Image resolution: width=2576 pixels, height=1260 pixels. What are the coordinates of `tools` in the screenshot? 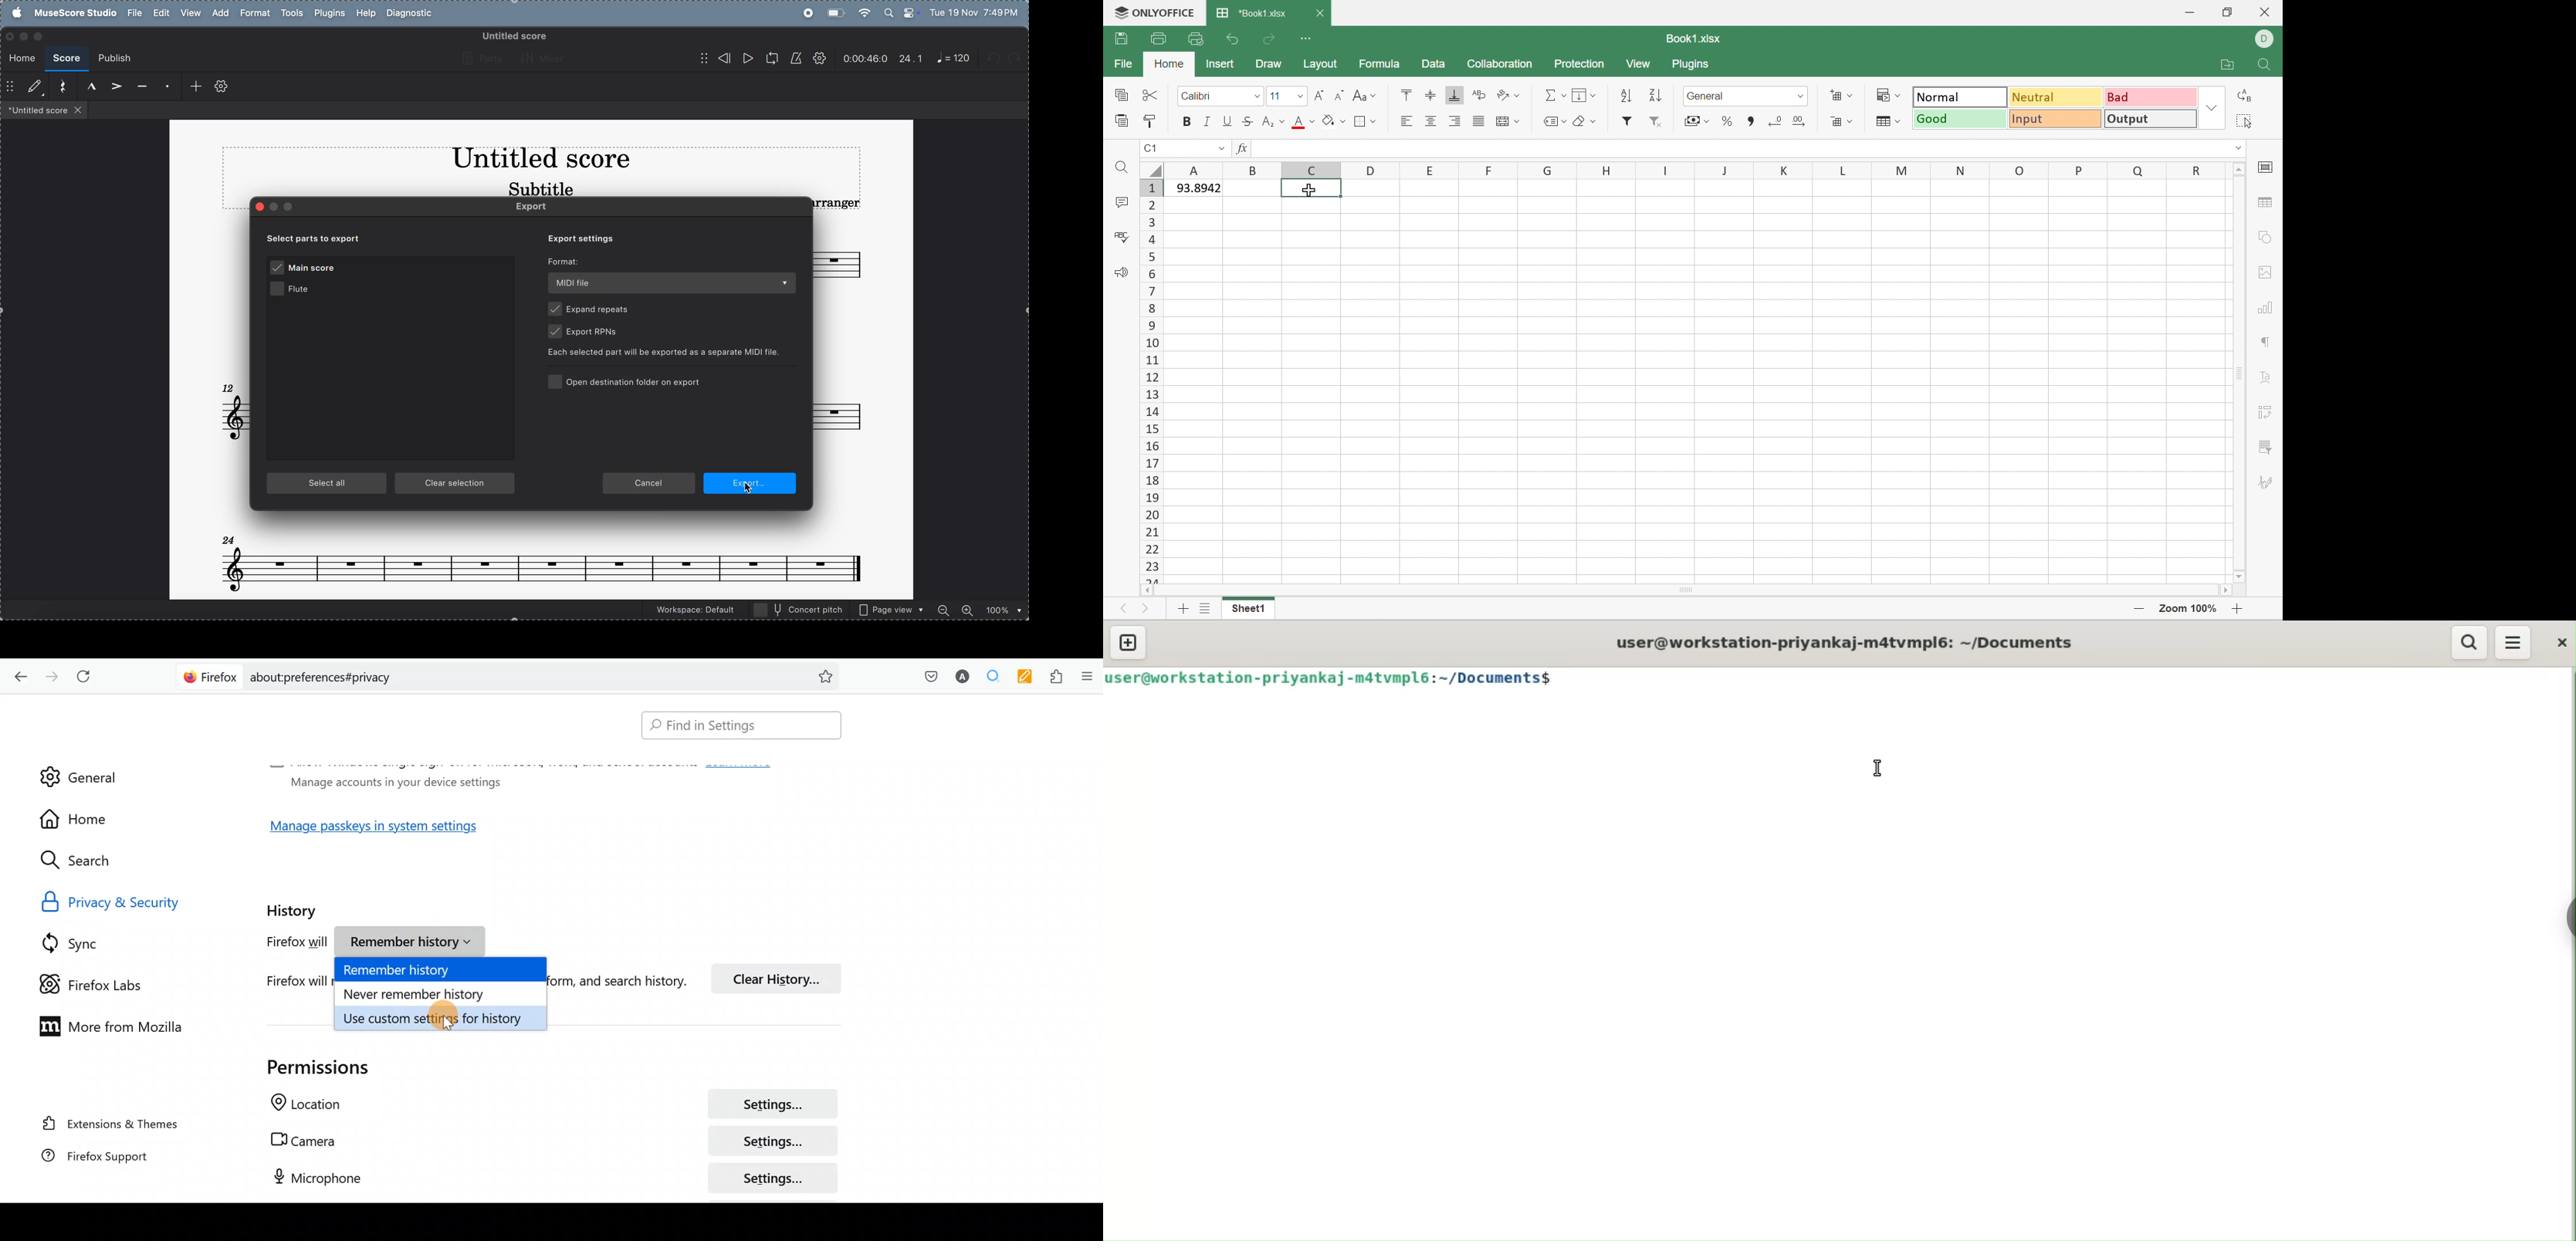 It's located at (292, 14).